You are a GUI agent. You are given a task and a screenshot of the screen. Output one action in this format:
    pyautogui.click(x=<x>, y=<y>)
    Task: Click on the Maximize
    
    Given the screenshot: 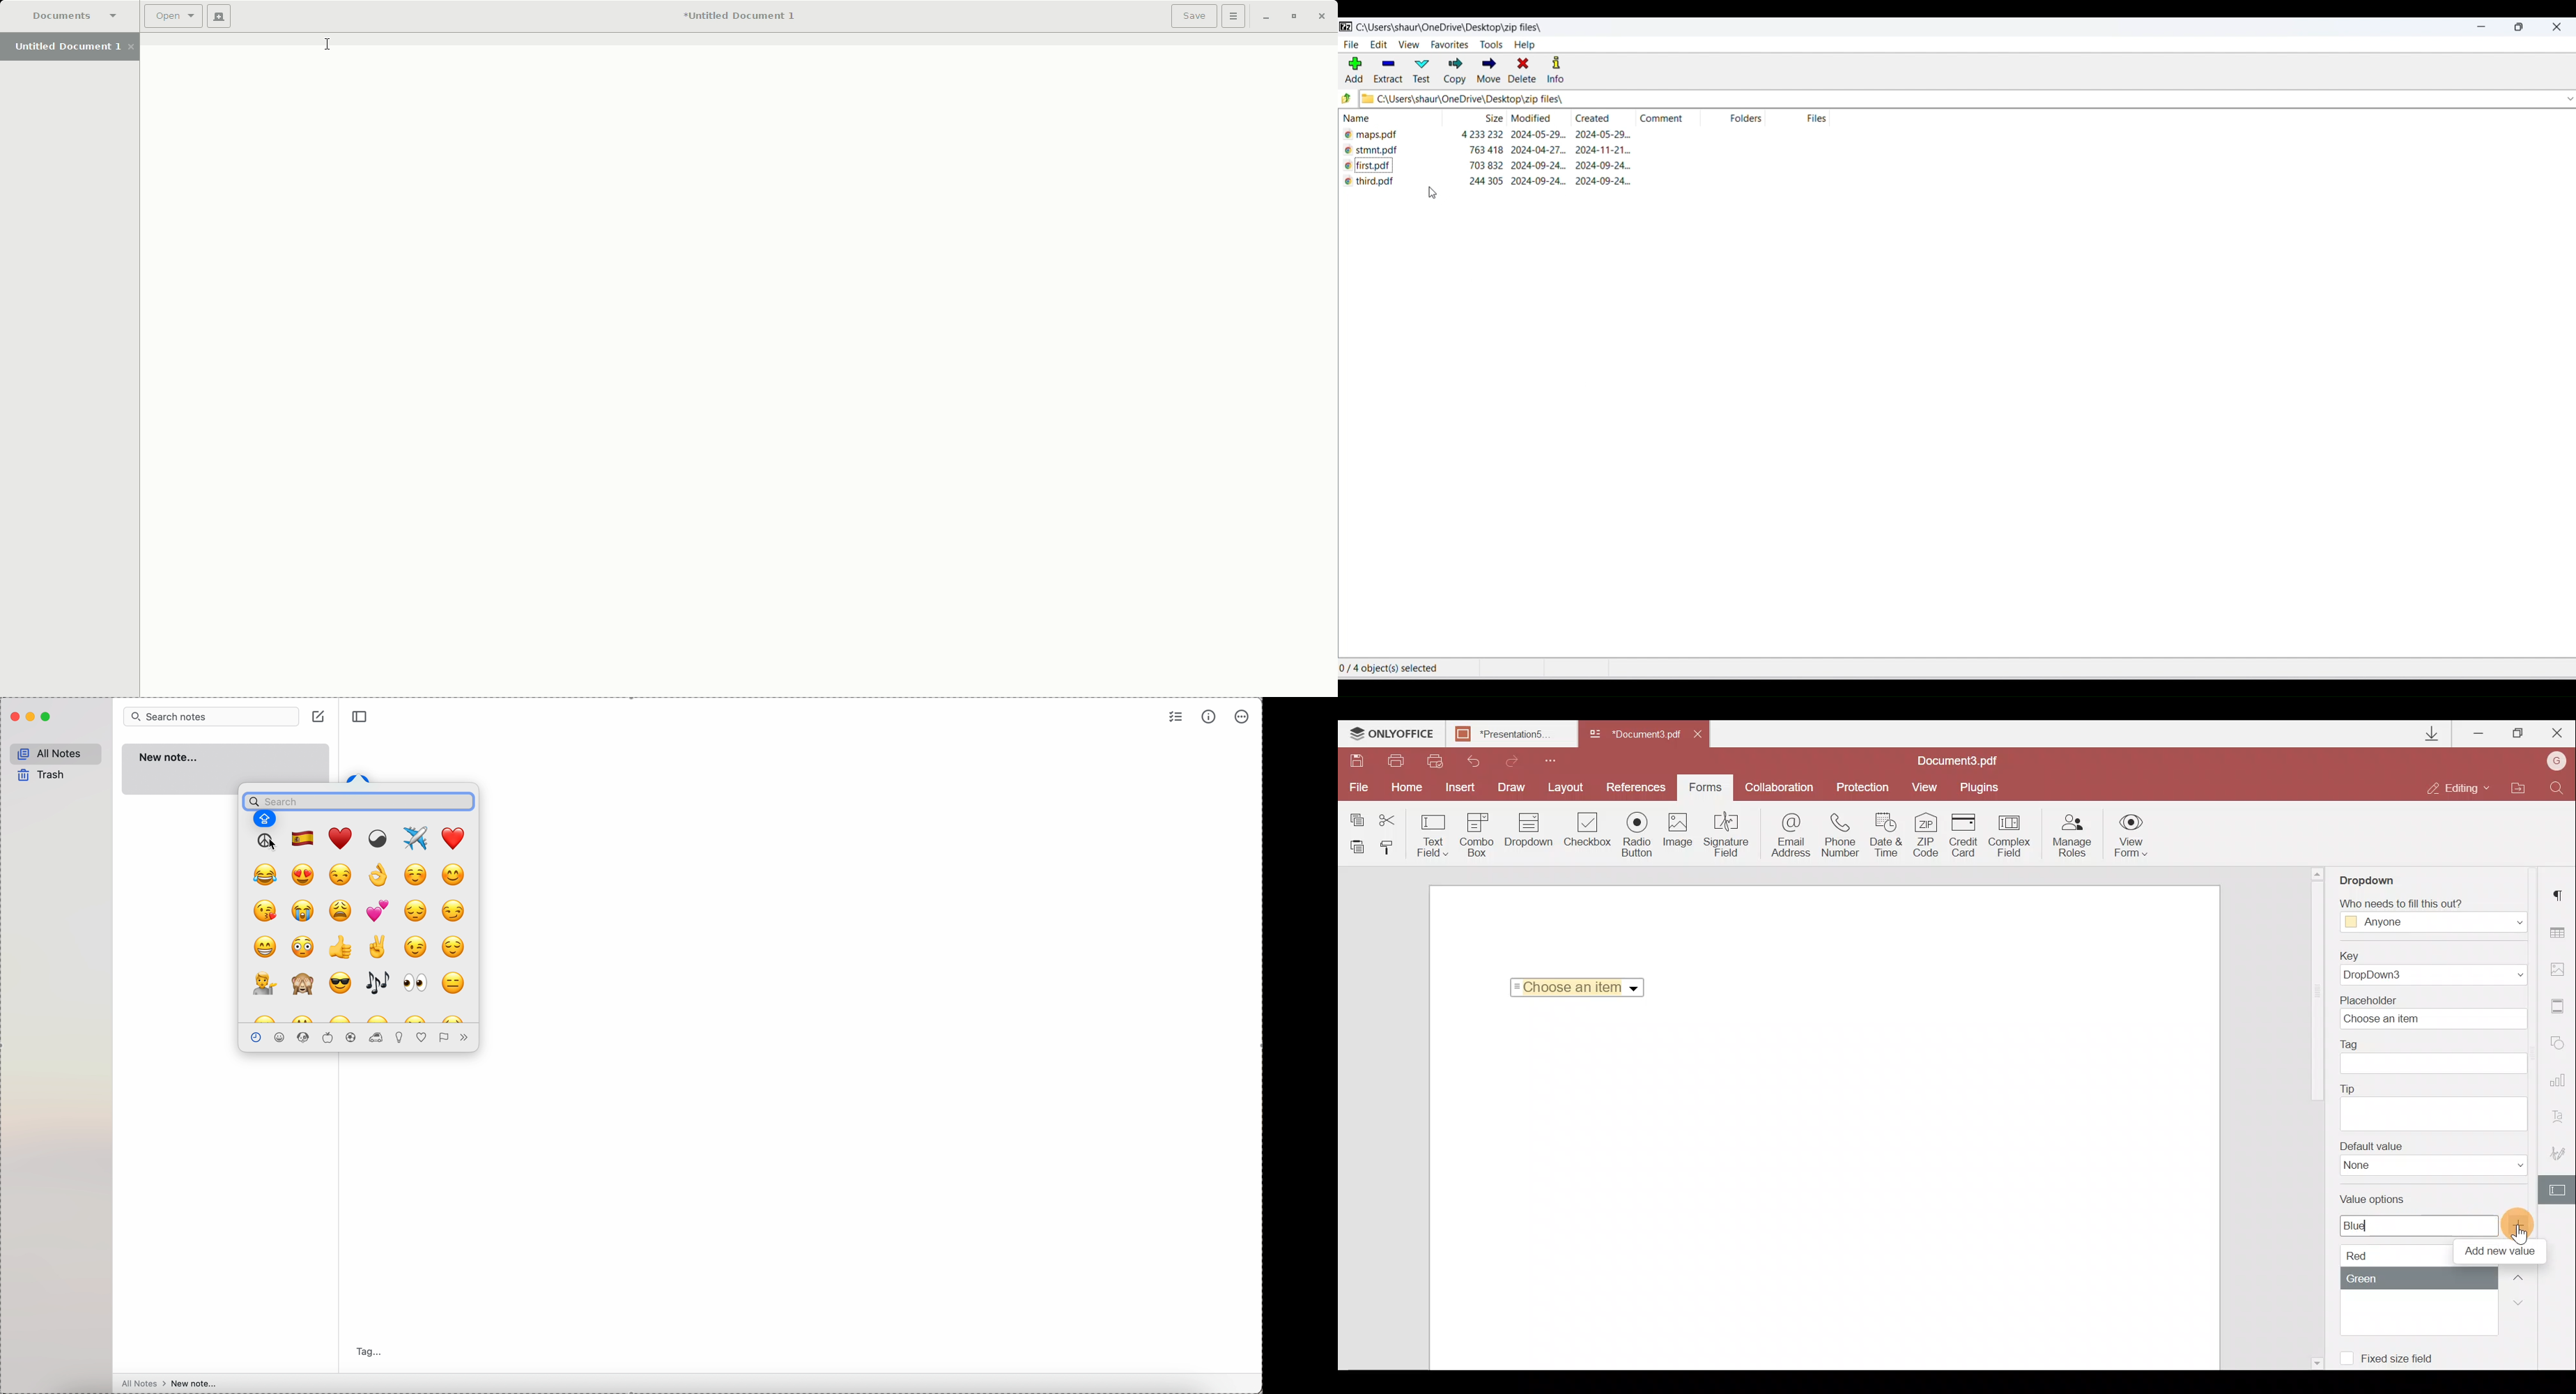 What is the action you would take?
    pyautogui.click(x=2518, y=735)
    